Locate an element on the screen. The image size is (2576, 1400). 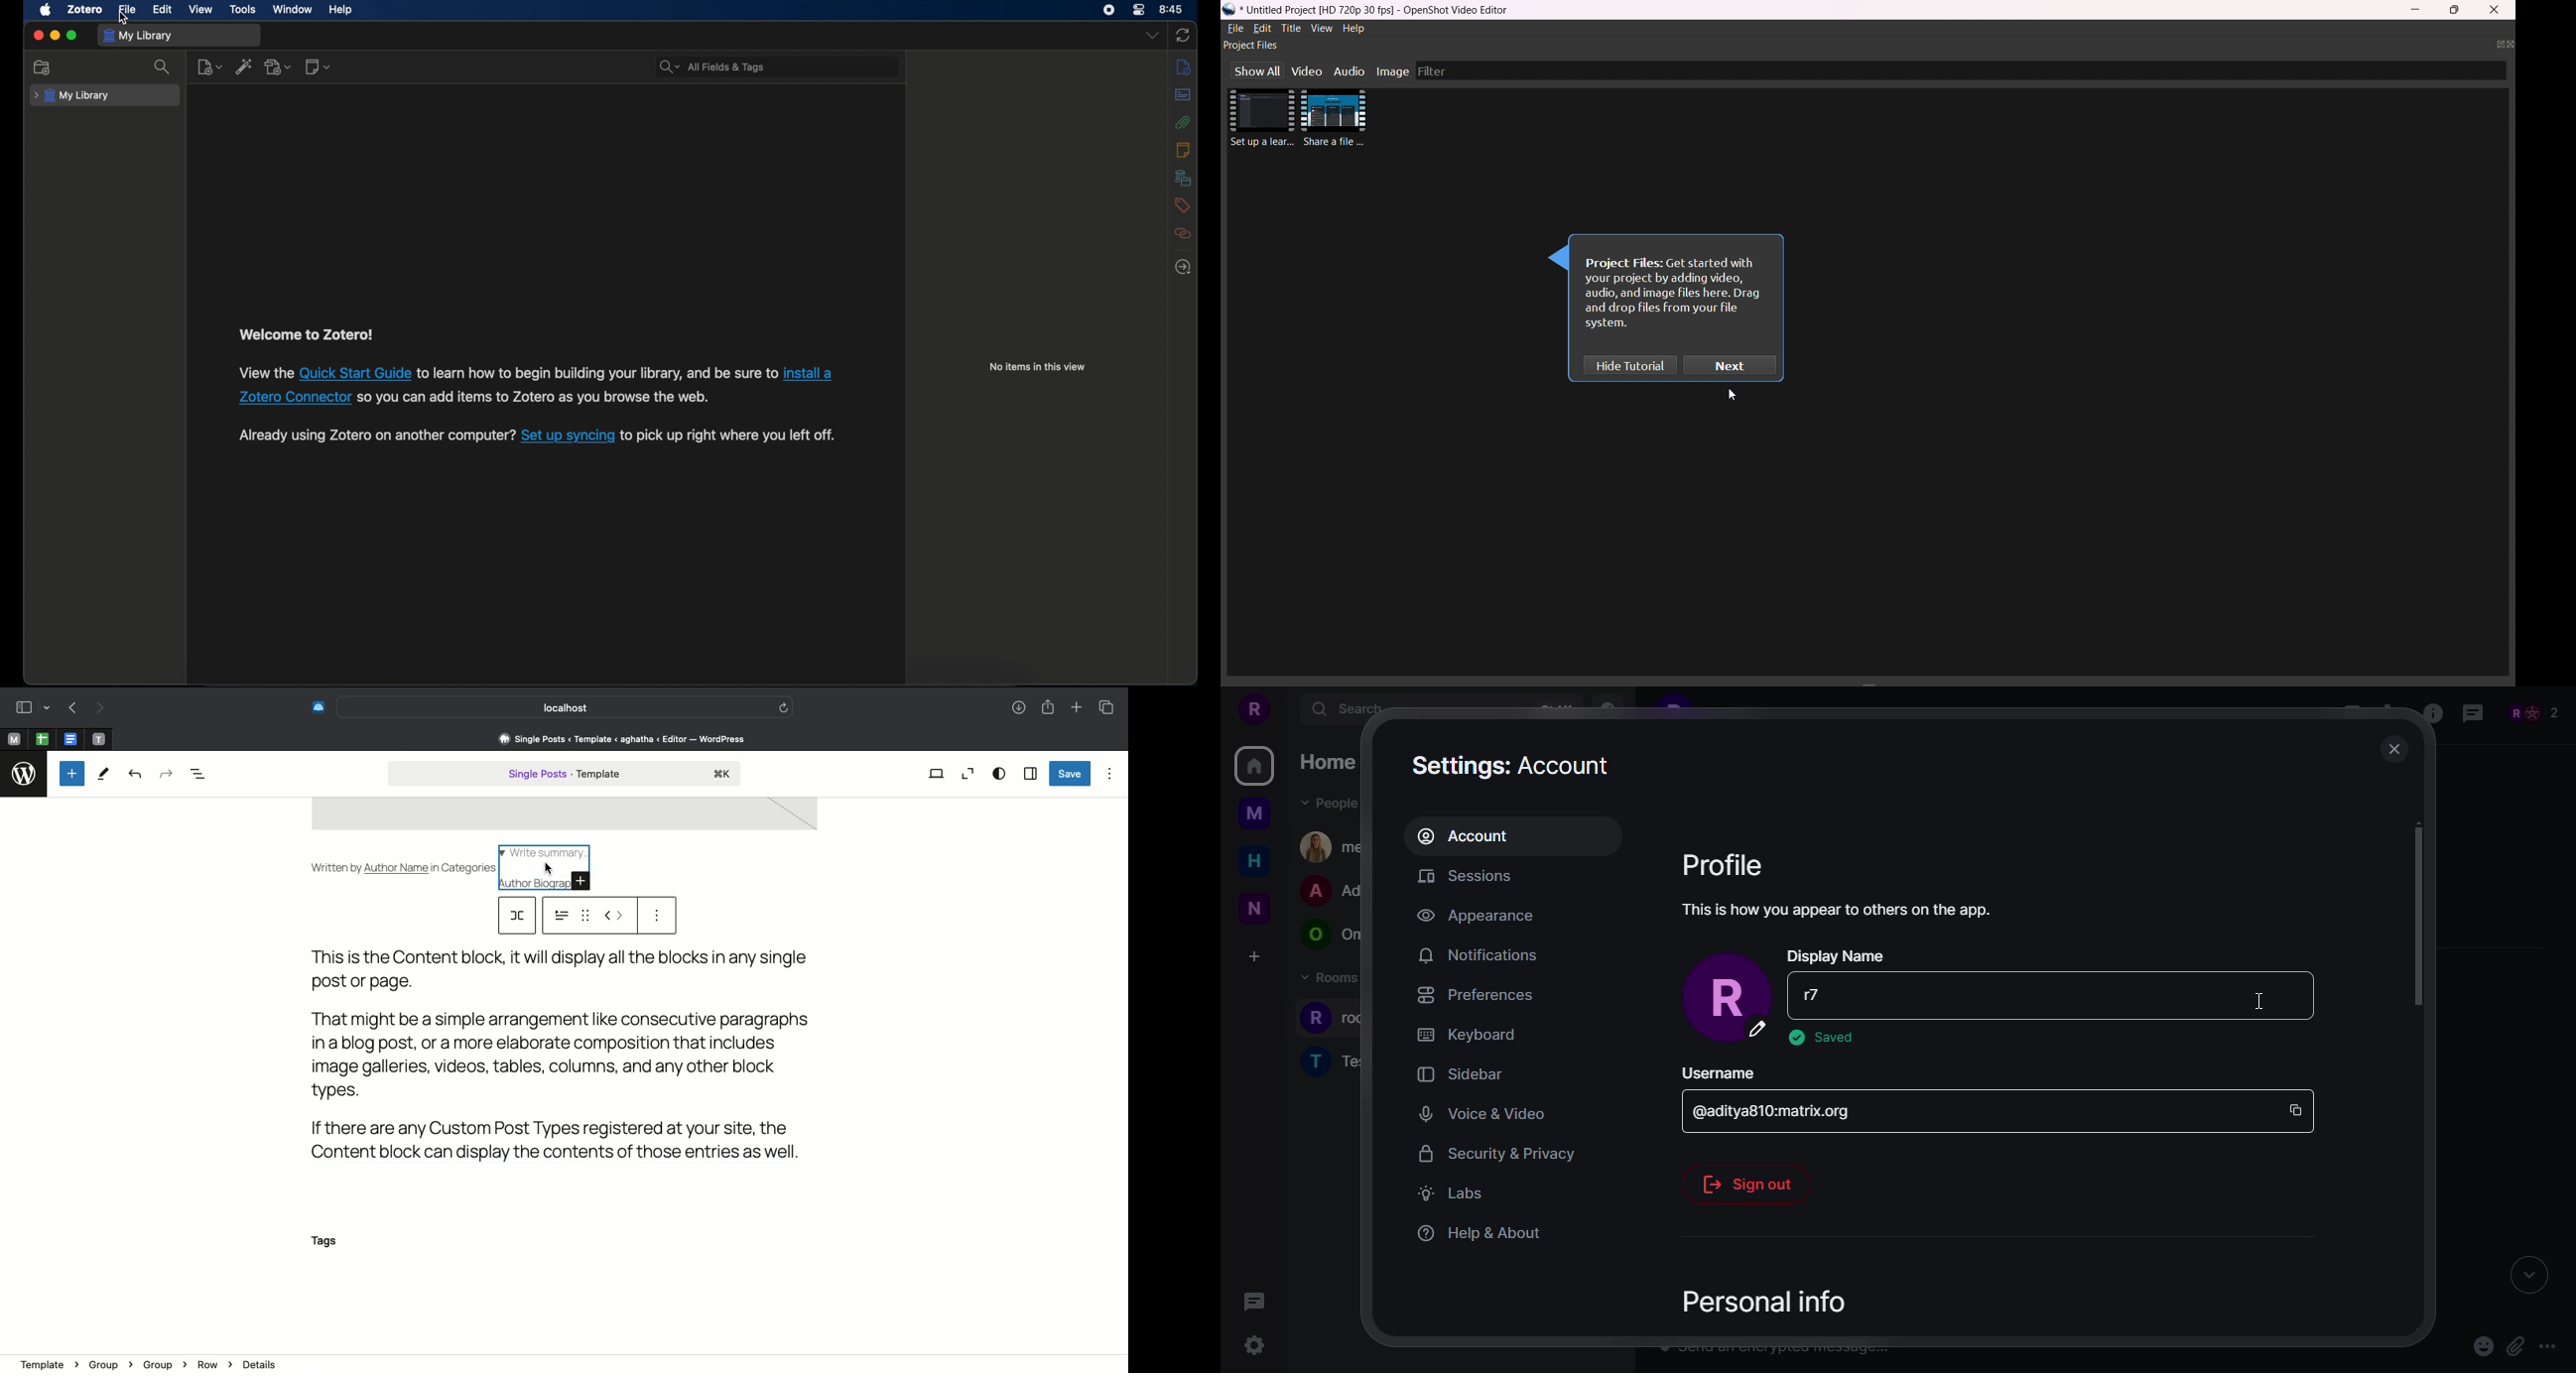
sign out is located at coordinates (1744, 1181).